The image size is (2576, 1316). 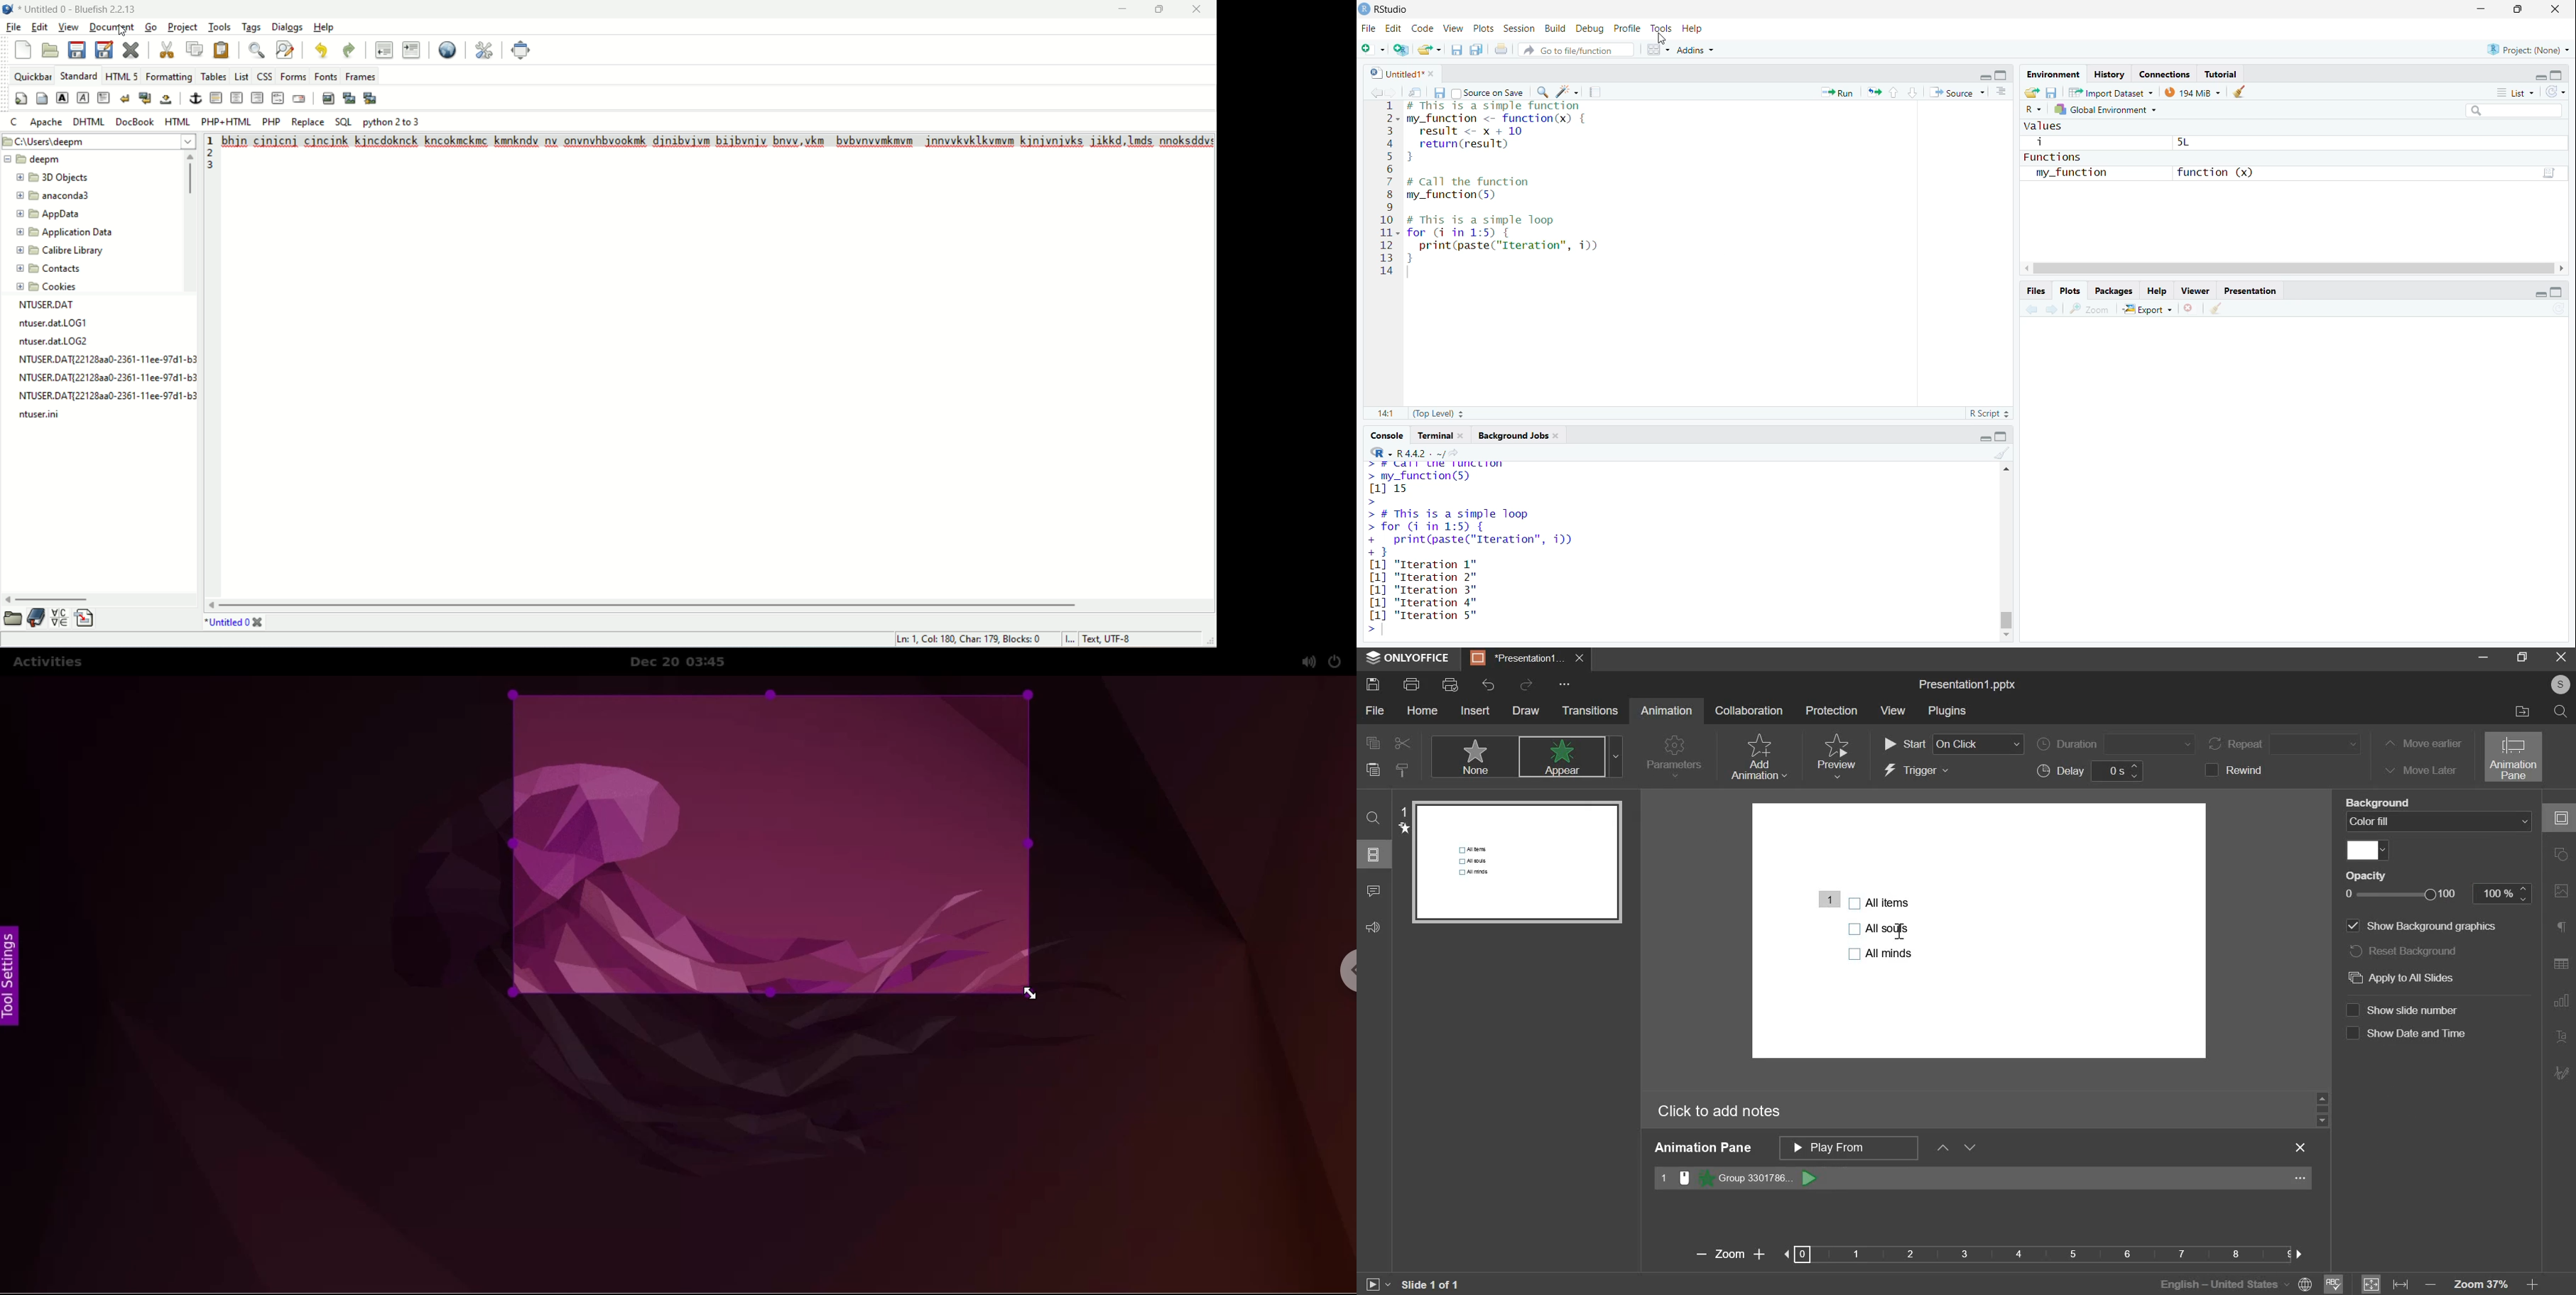 What do you see at coordinates (2044, 126) in the screenshot?
I see `values` at bounding box center [2044, 126].